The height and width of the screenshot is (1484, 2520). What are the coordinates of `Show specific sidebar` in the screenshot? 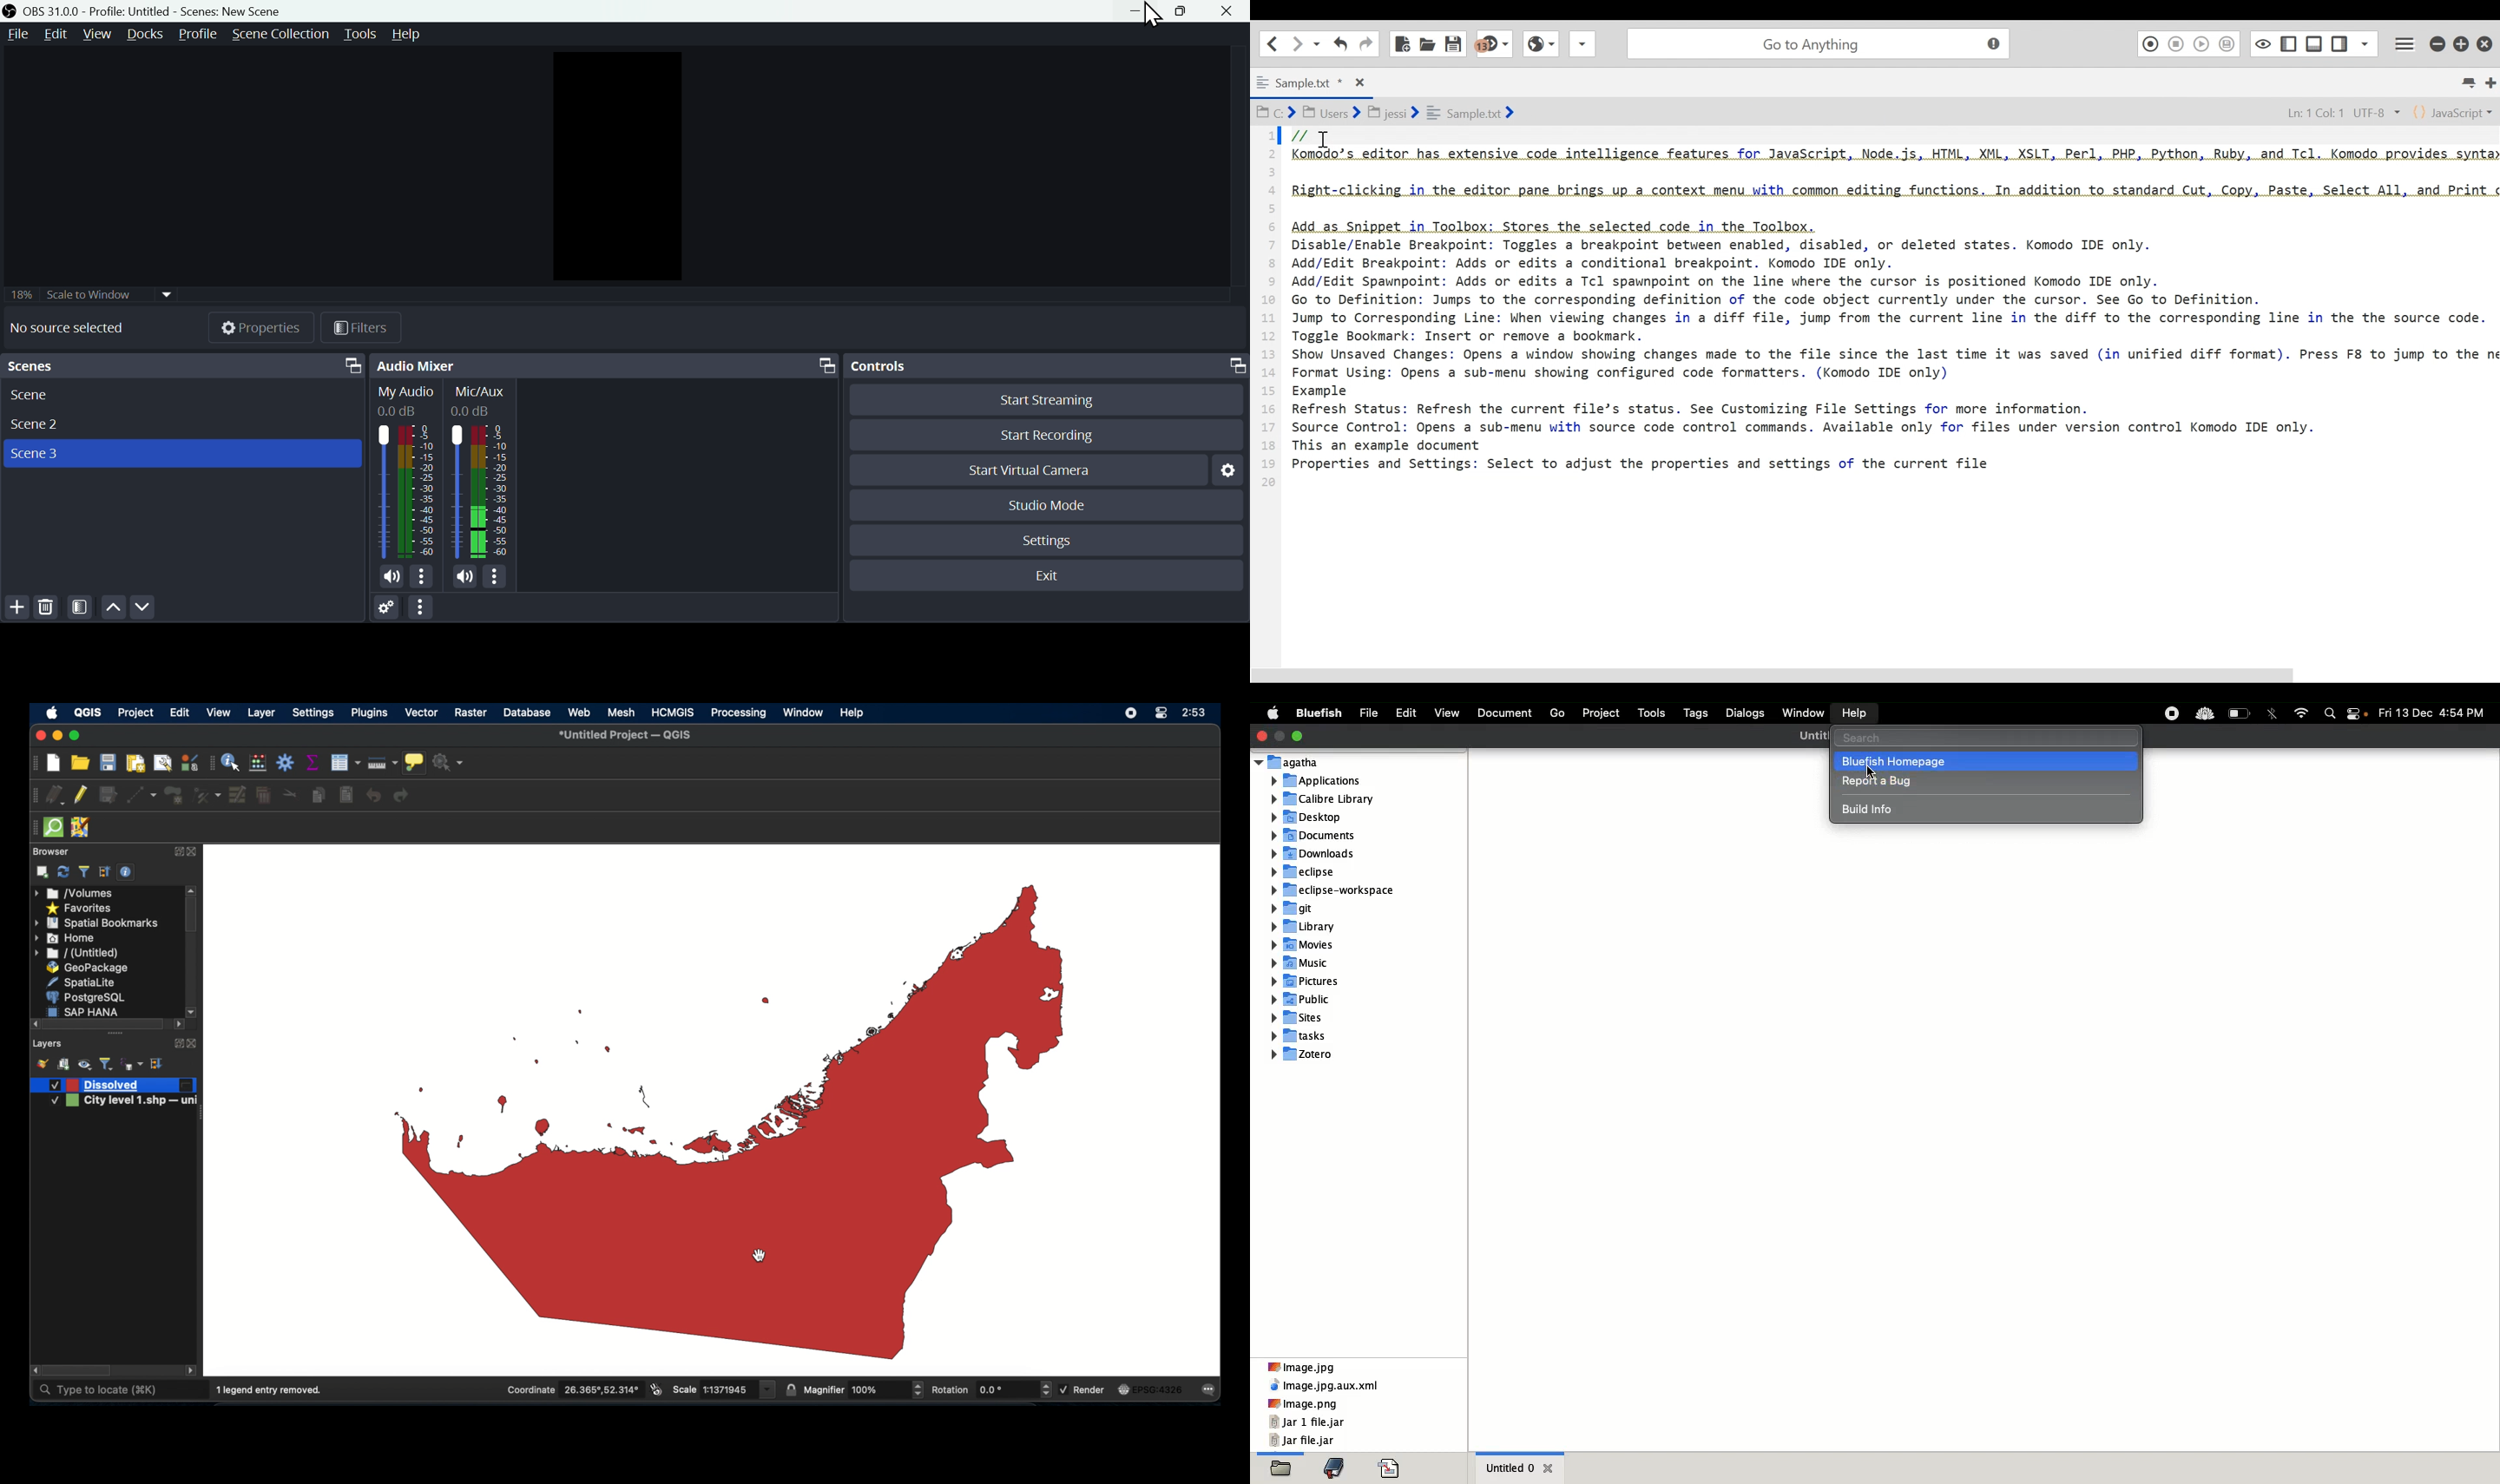 It's located at (2365, 42).